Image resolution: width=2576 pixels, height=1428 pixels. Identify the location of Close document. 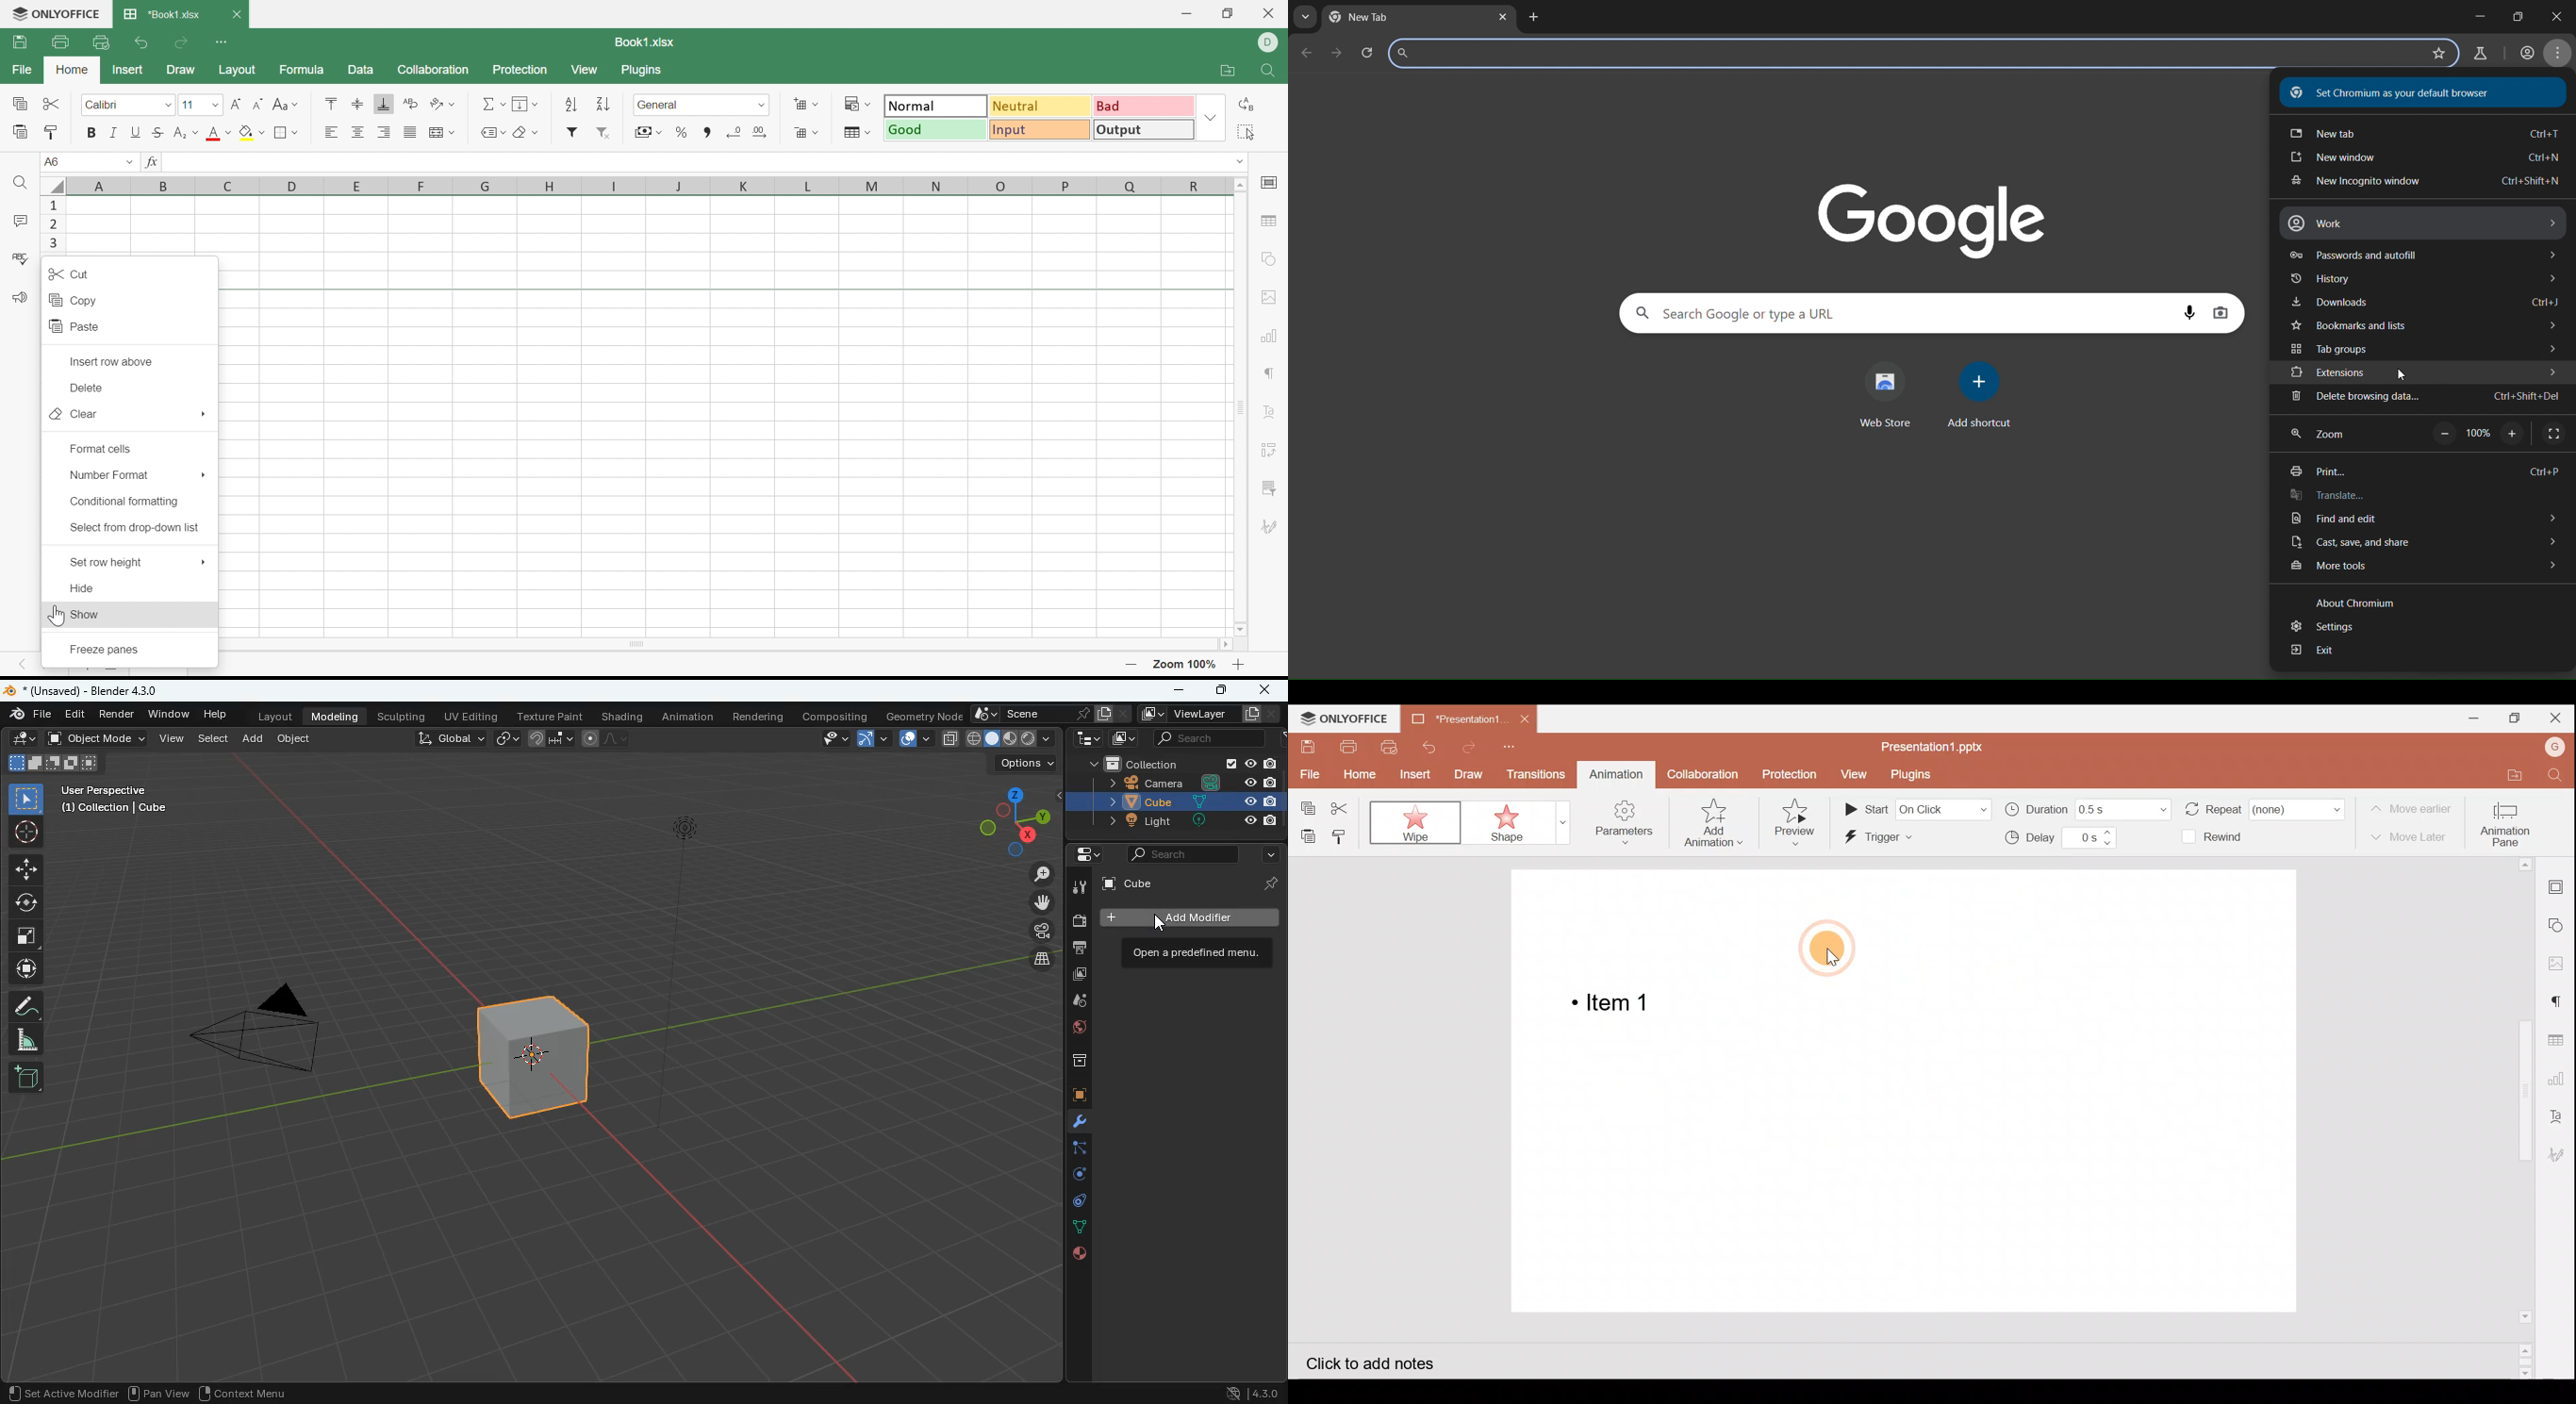
(1521, 717).